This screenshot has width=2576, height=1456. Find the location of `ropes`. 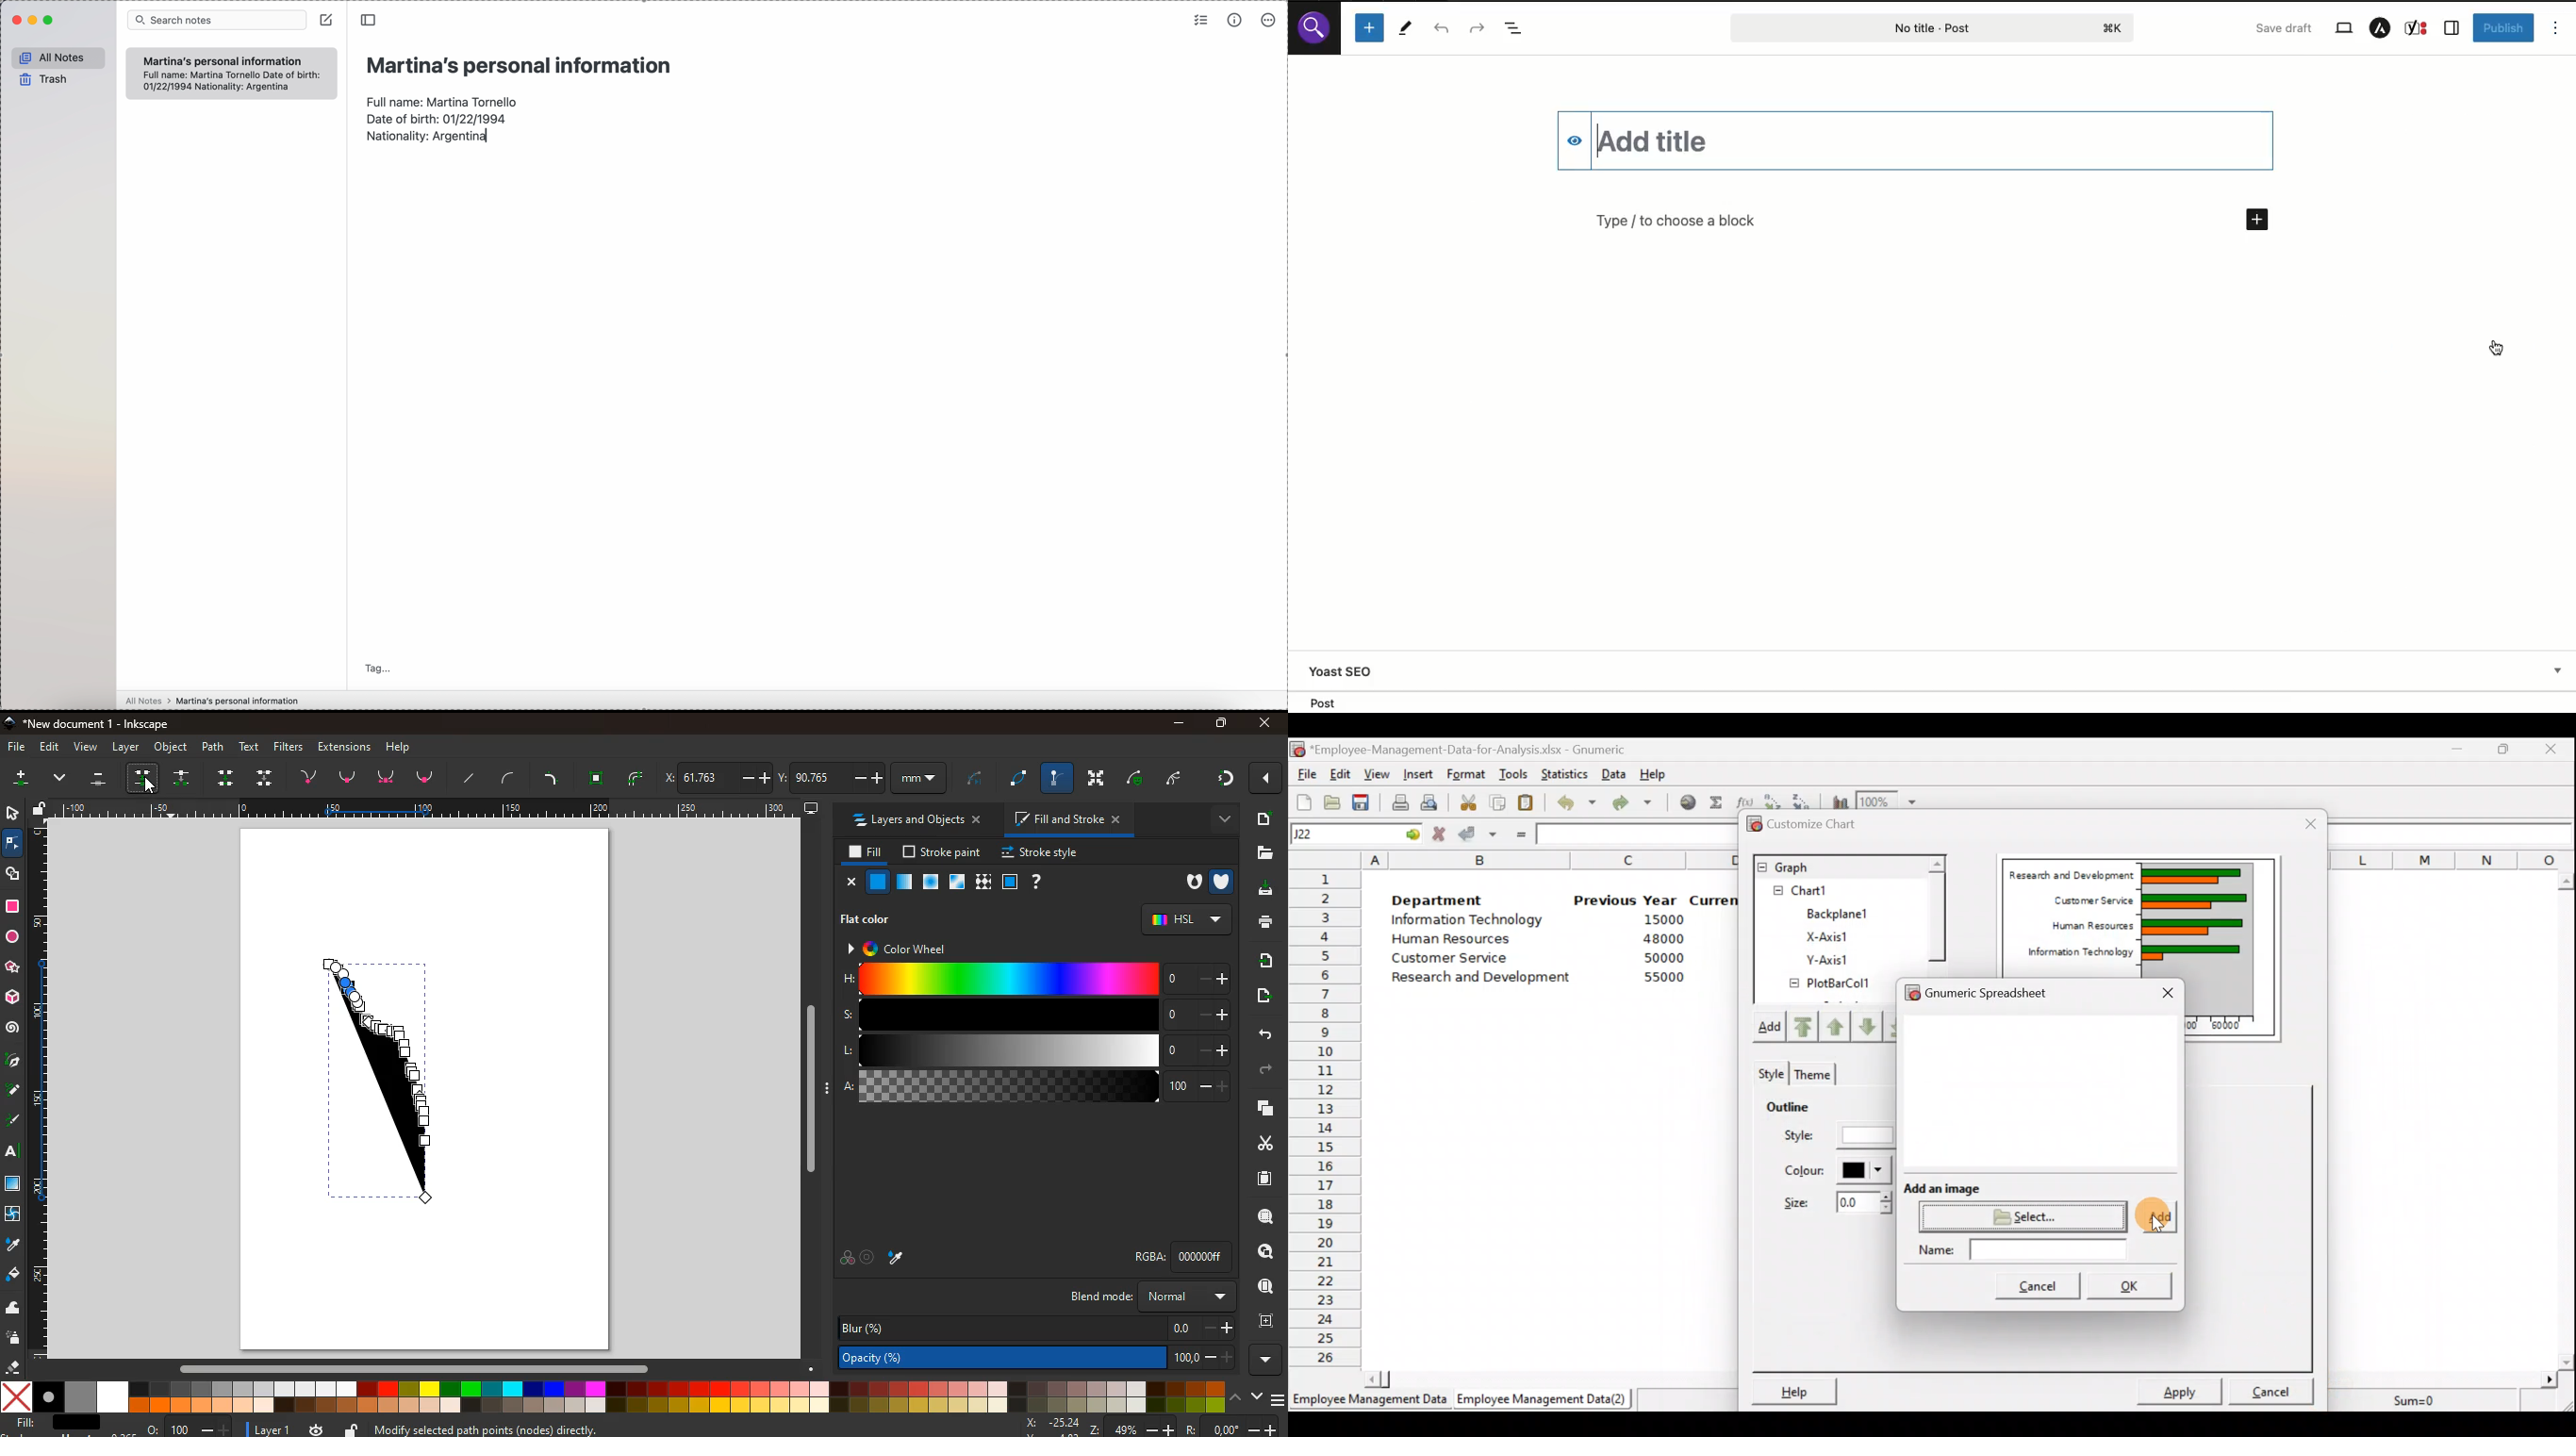

ropes is located at coordinates (637, 778).